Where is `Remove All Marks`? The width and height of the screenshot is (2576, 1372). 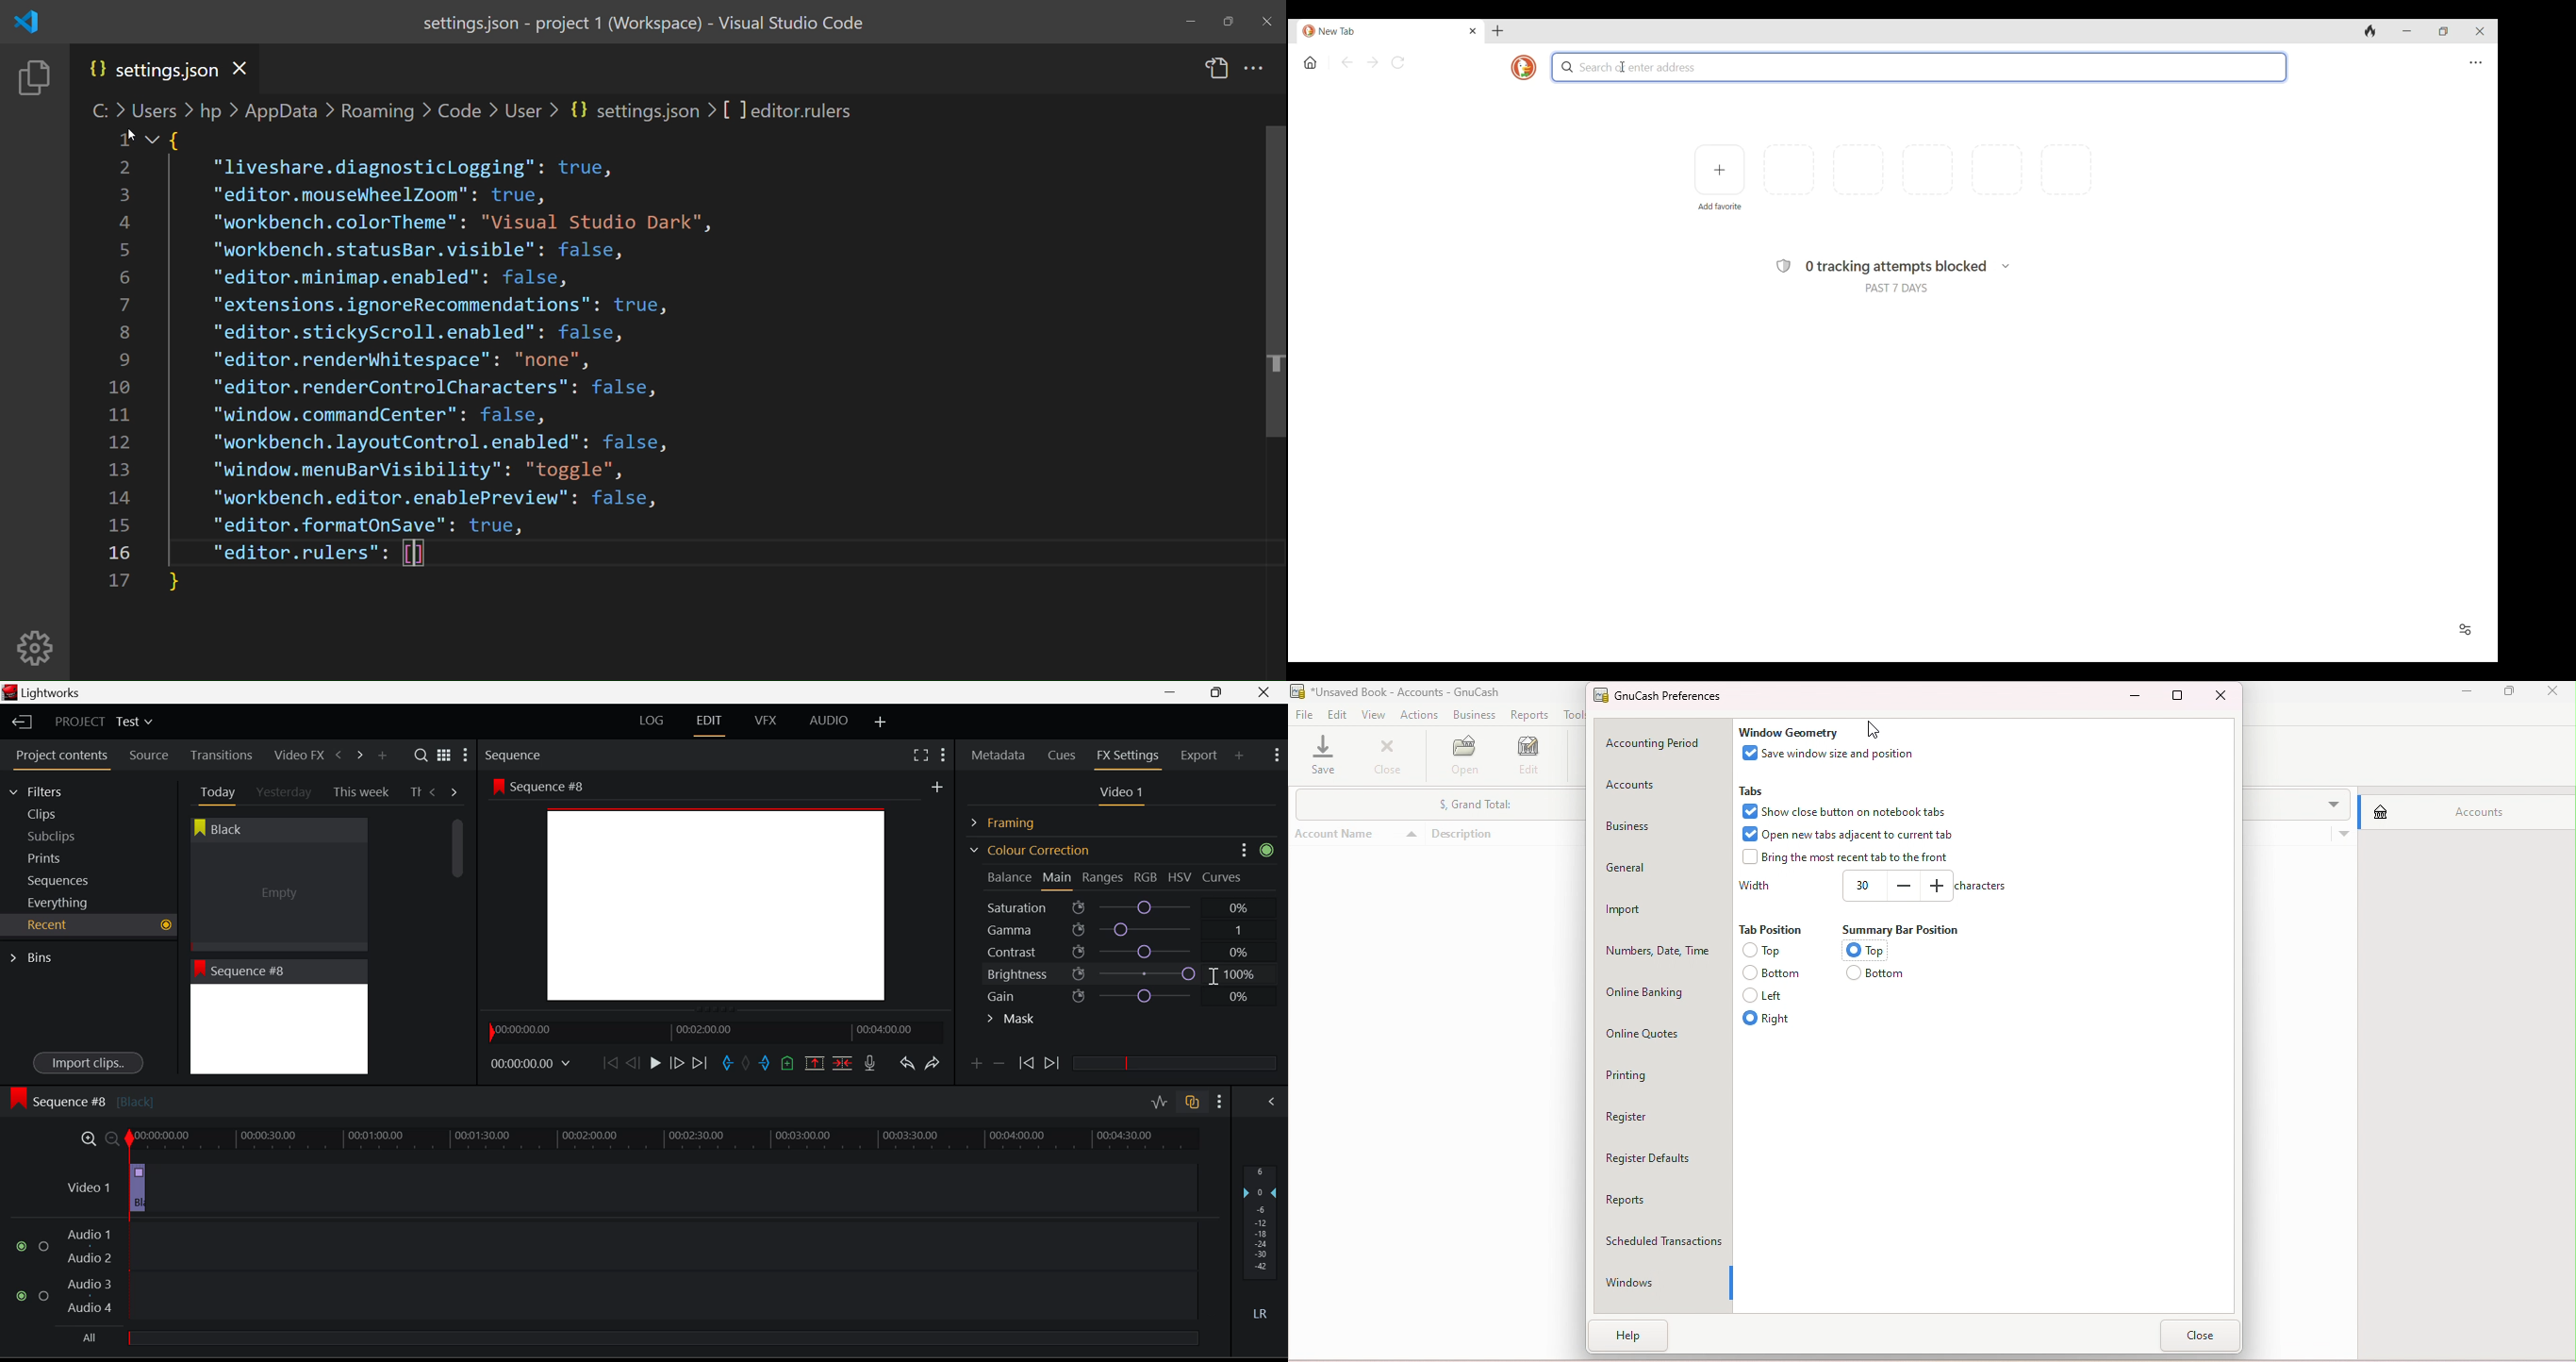
Remove All Marks is located at coordinates (747, 1065).